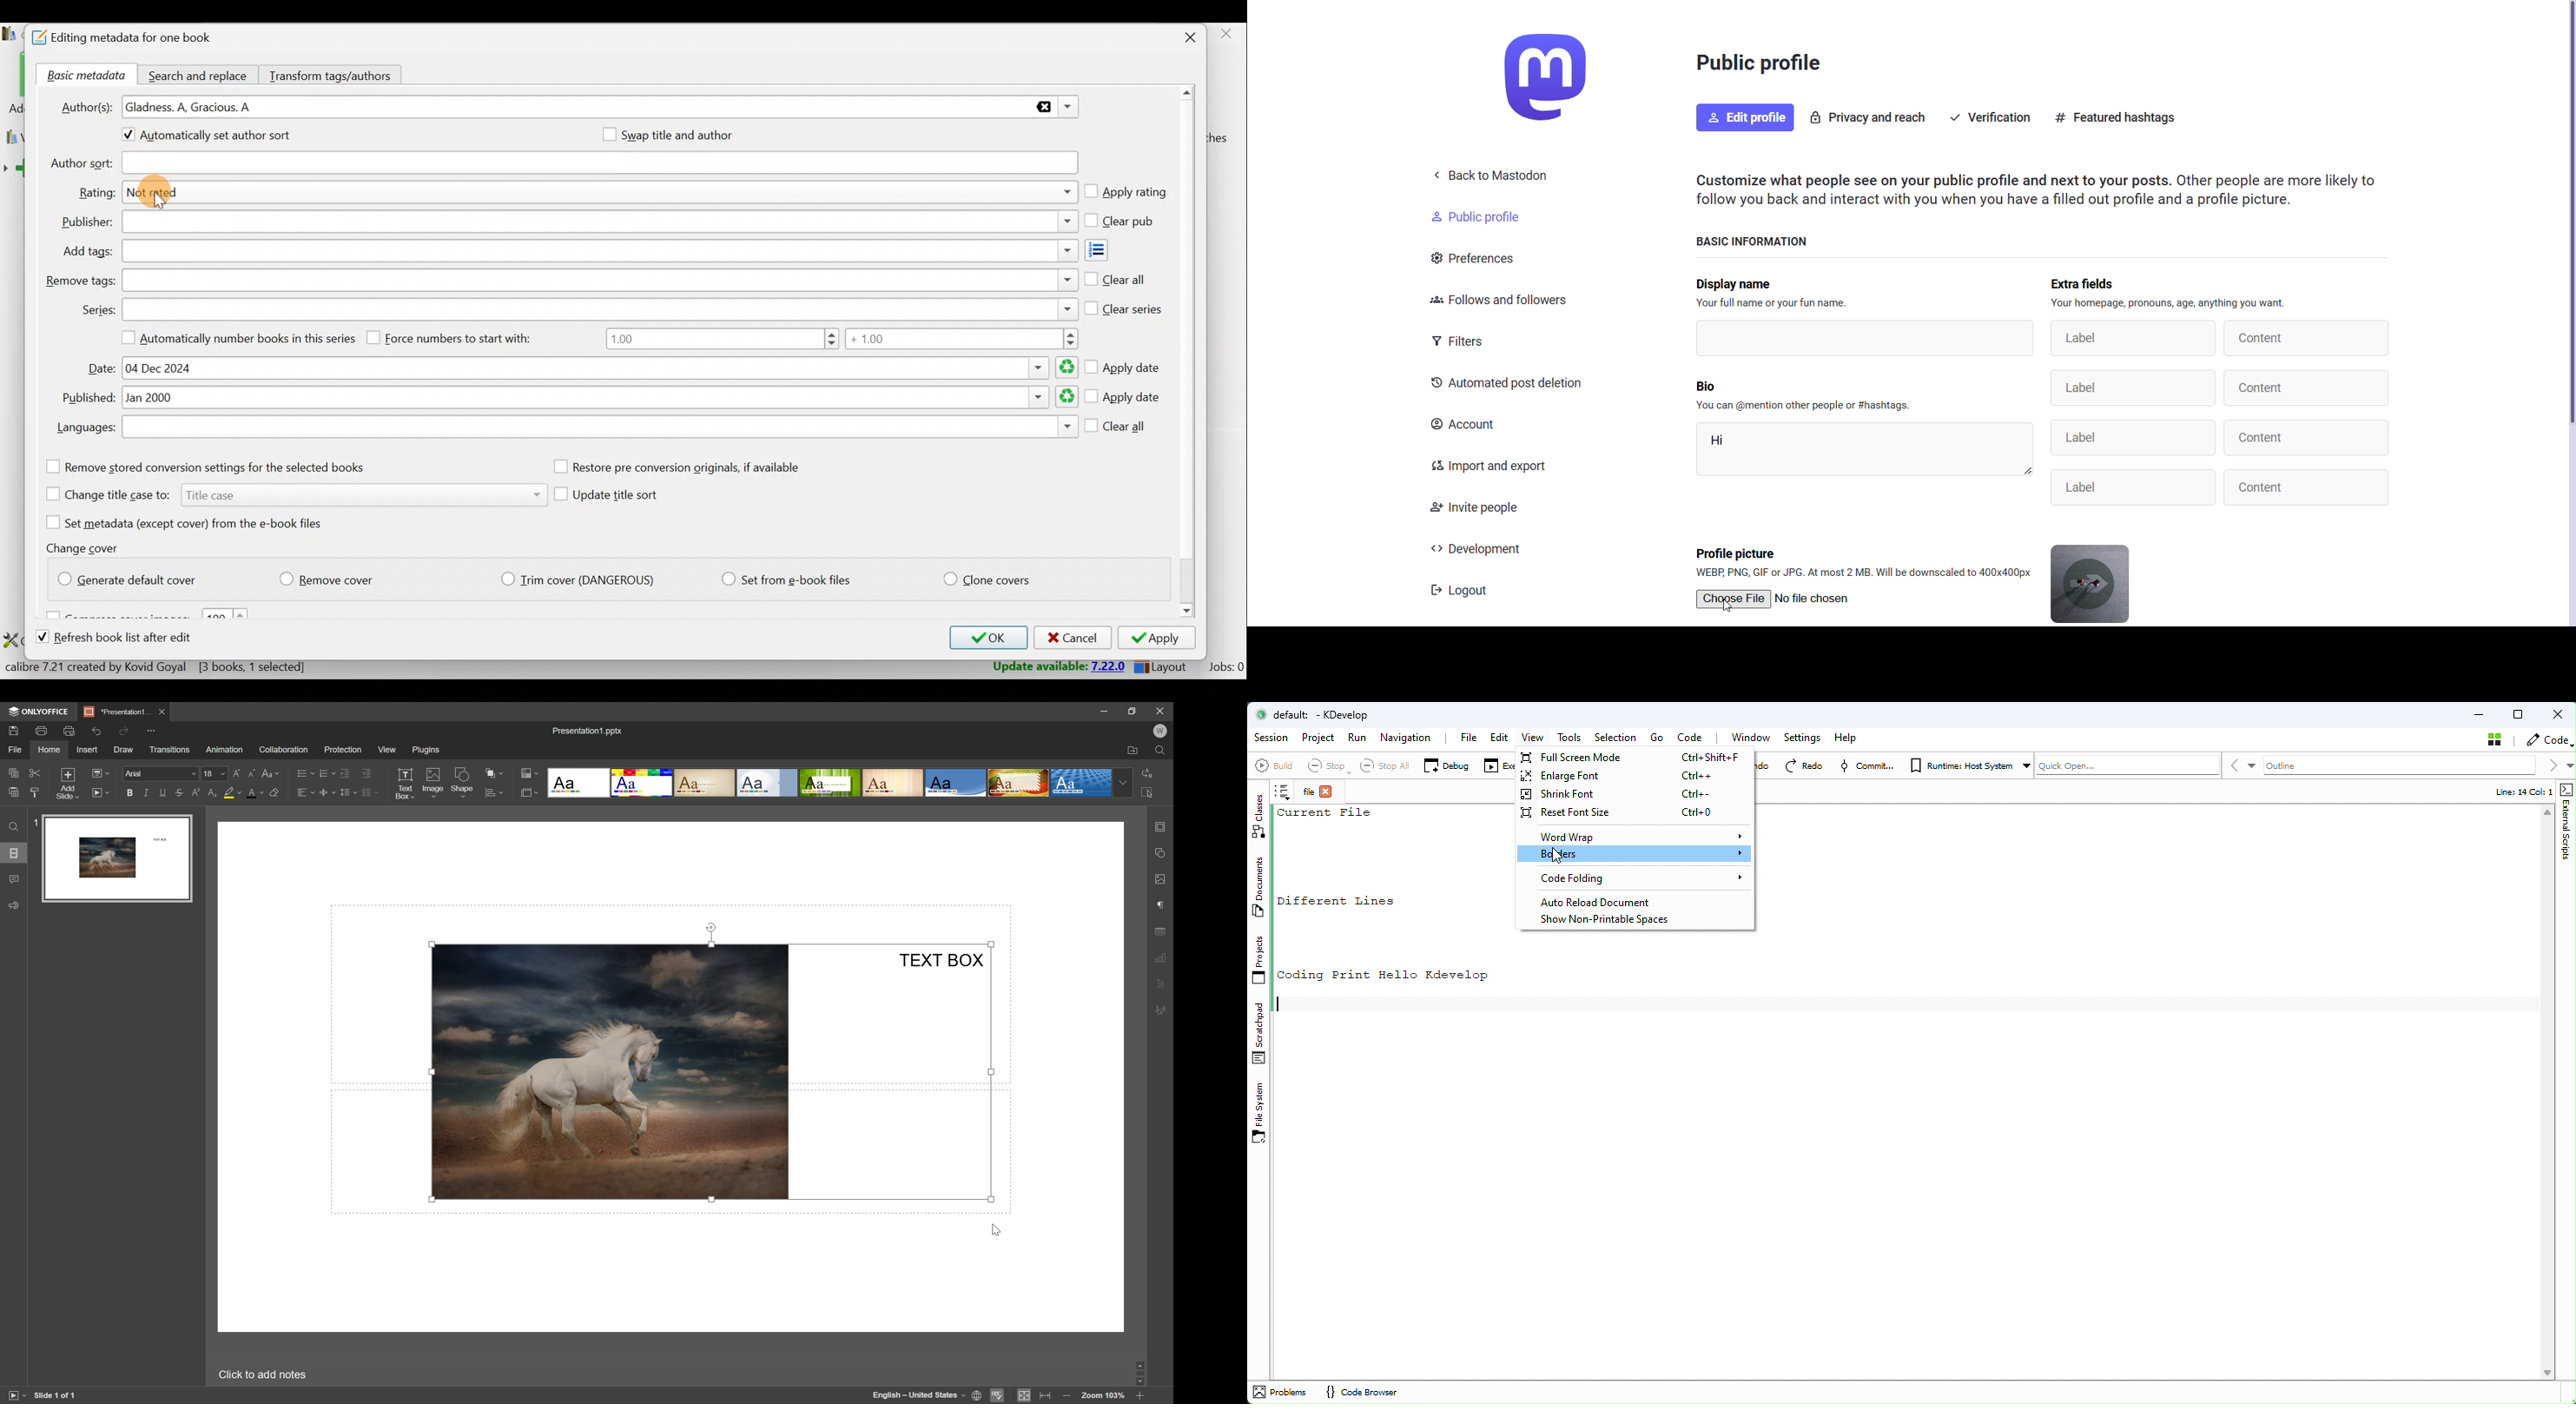 This screenshot has height=1428, width=2576. What do you see at coordinates (599, 164) in the screenshot?
I see `Author sort` at bounding box center [599, 164].